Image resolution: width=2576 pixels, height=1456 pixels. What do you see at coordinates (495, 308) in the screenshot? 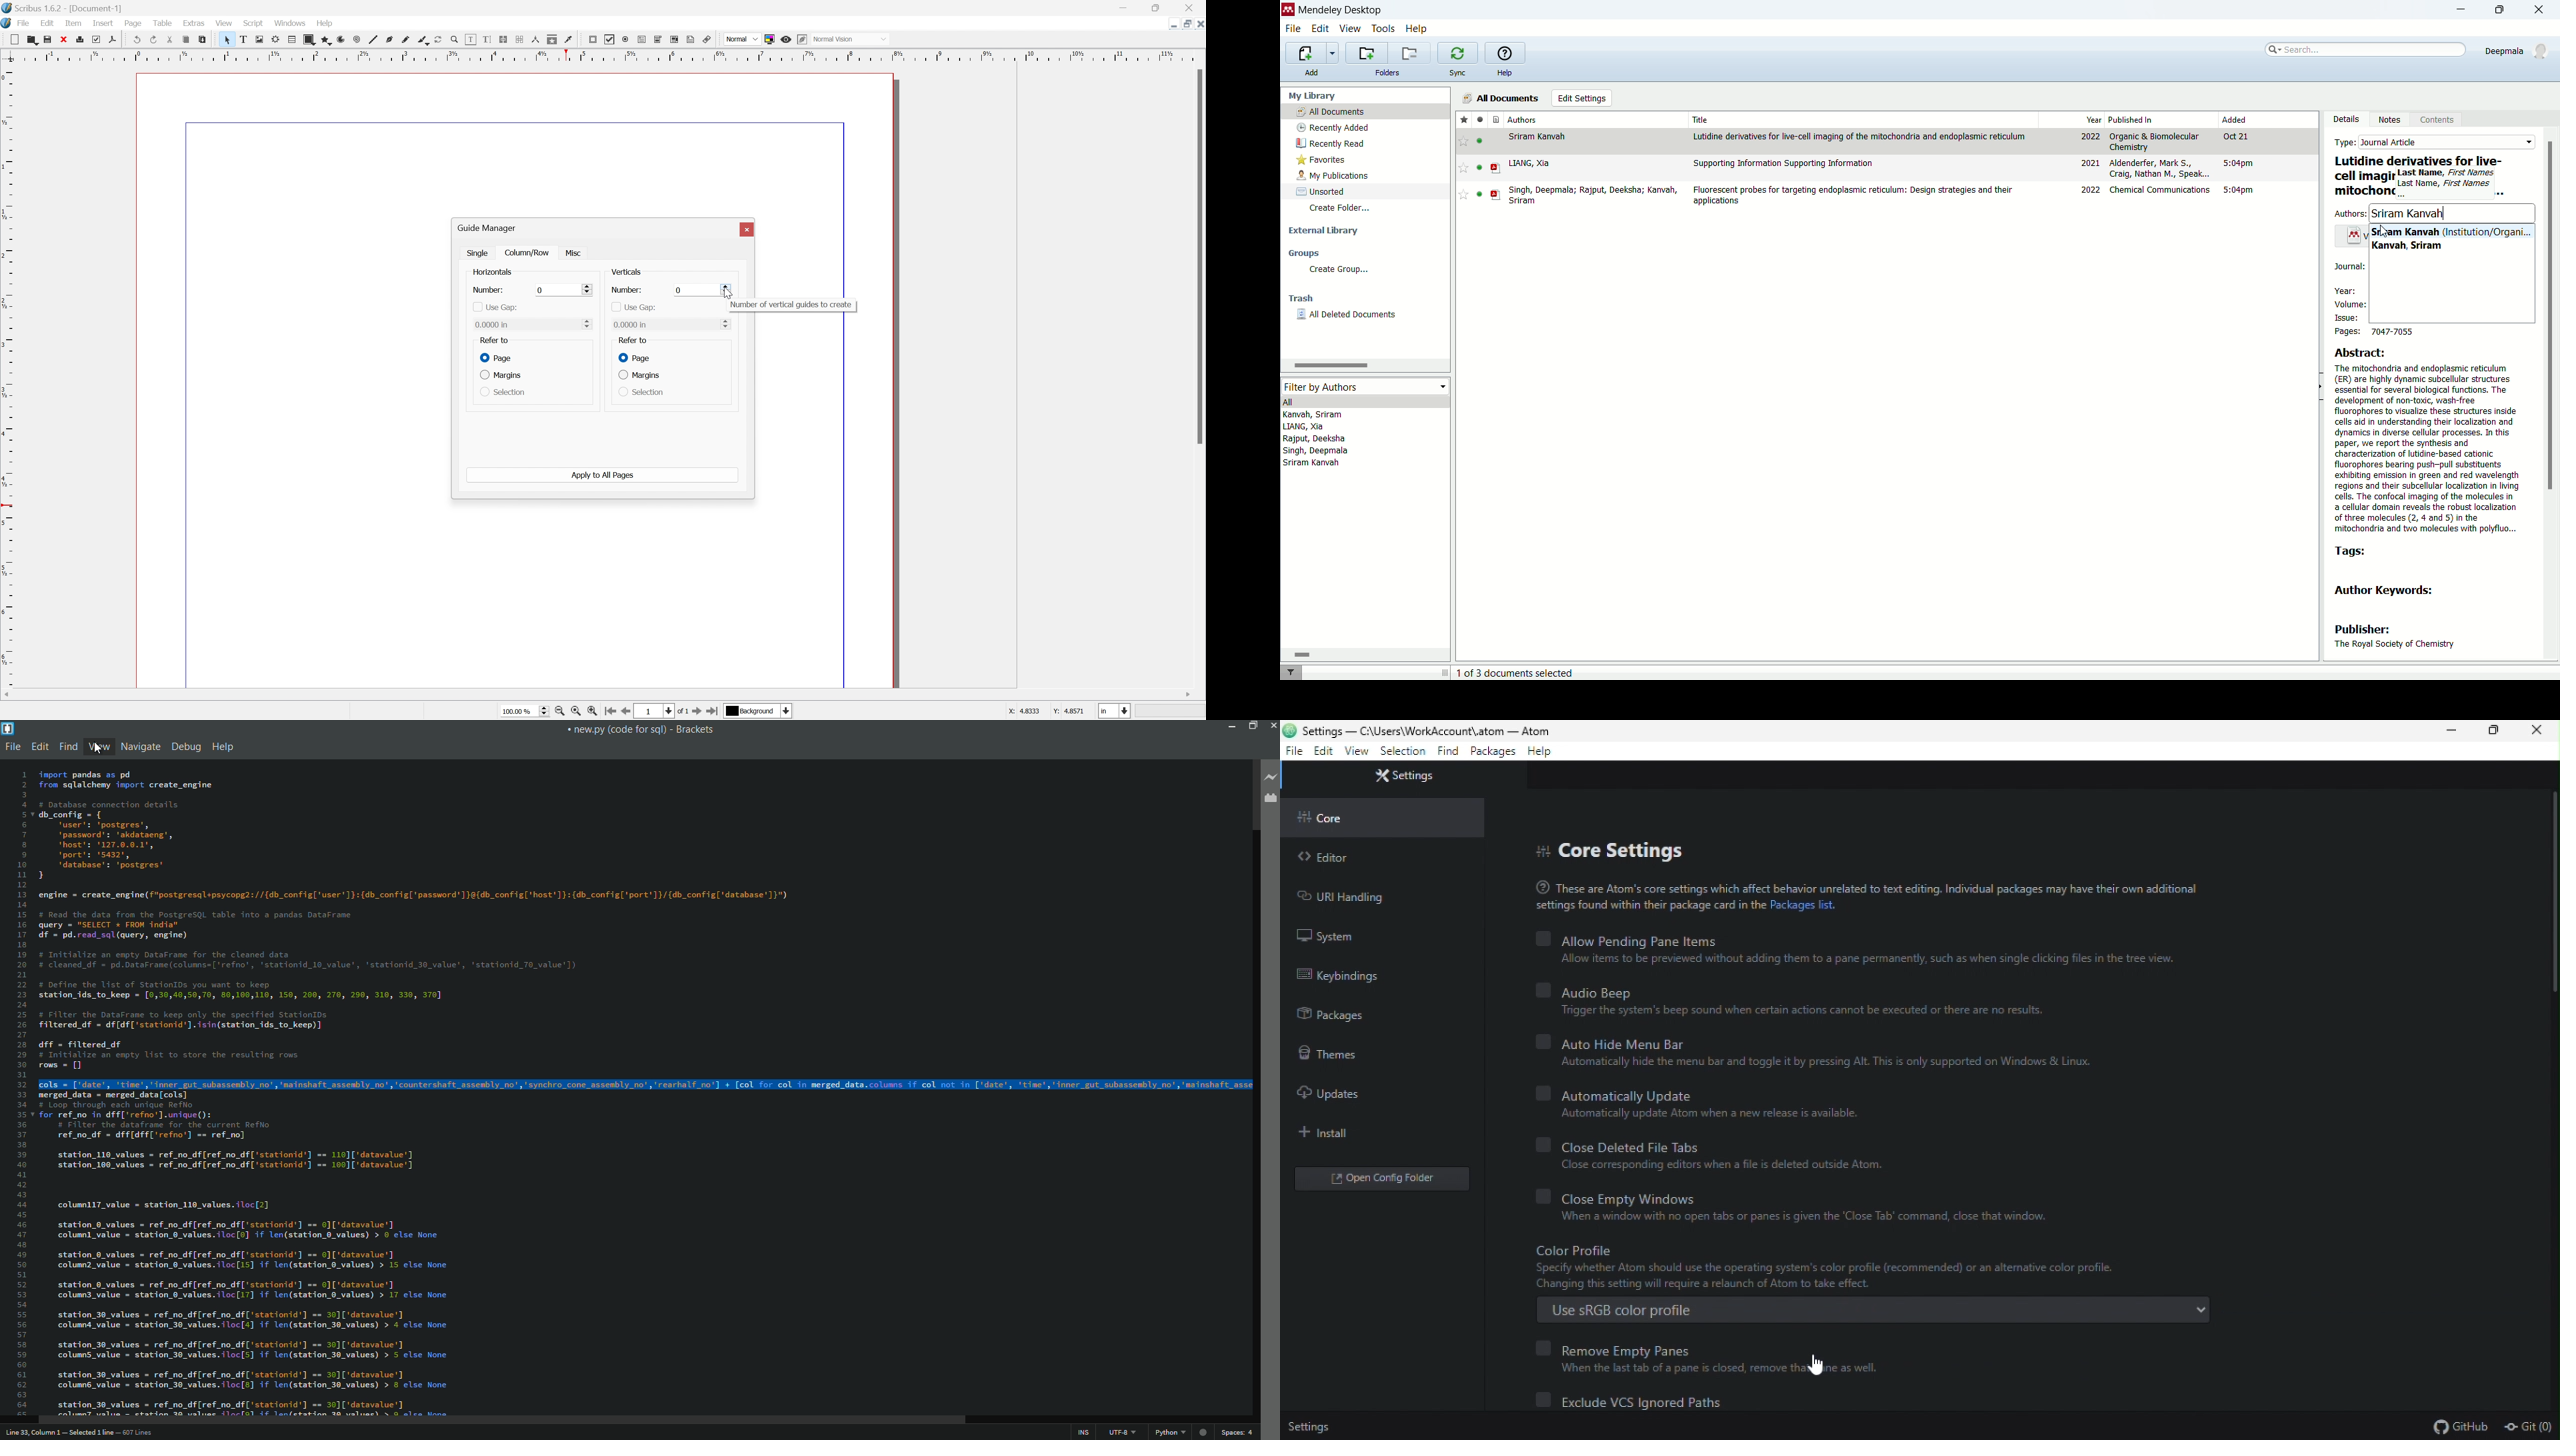
I see `use gap` at bounding box center [495, 308].